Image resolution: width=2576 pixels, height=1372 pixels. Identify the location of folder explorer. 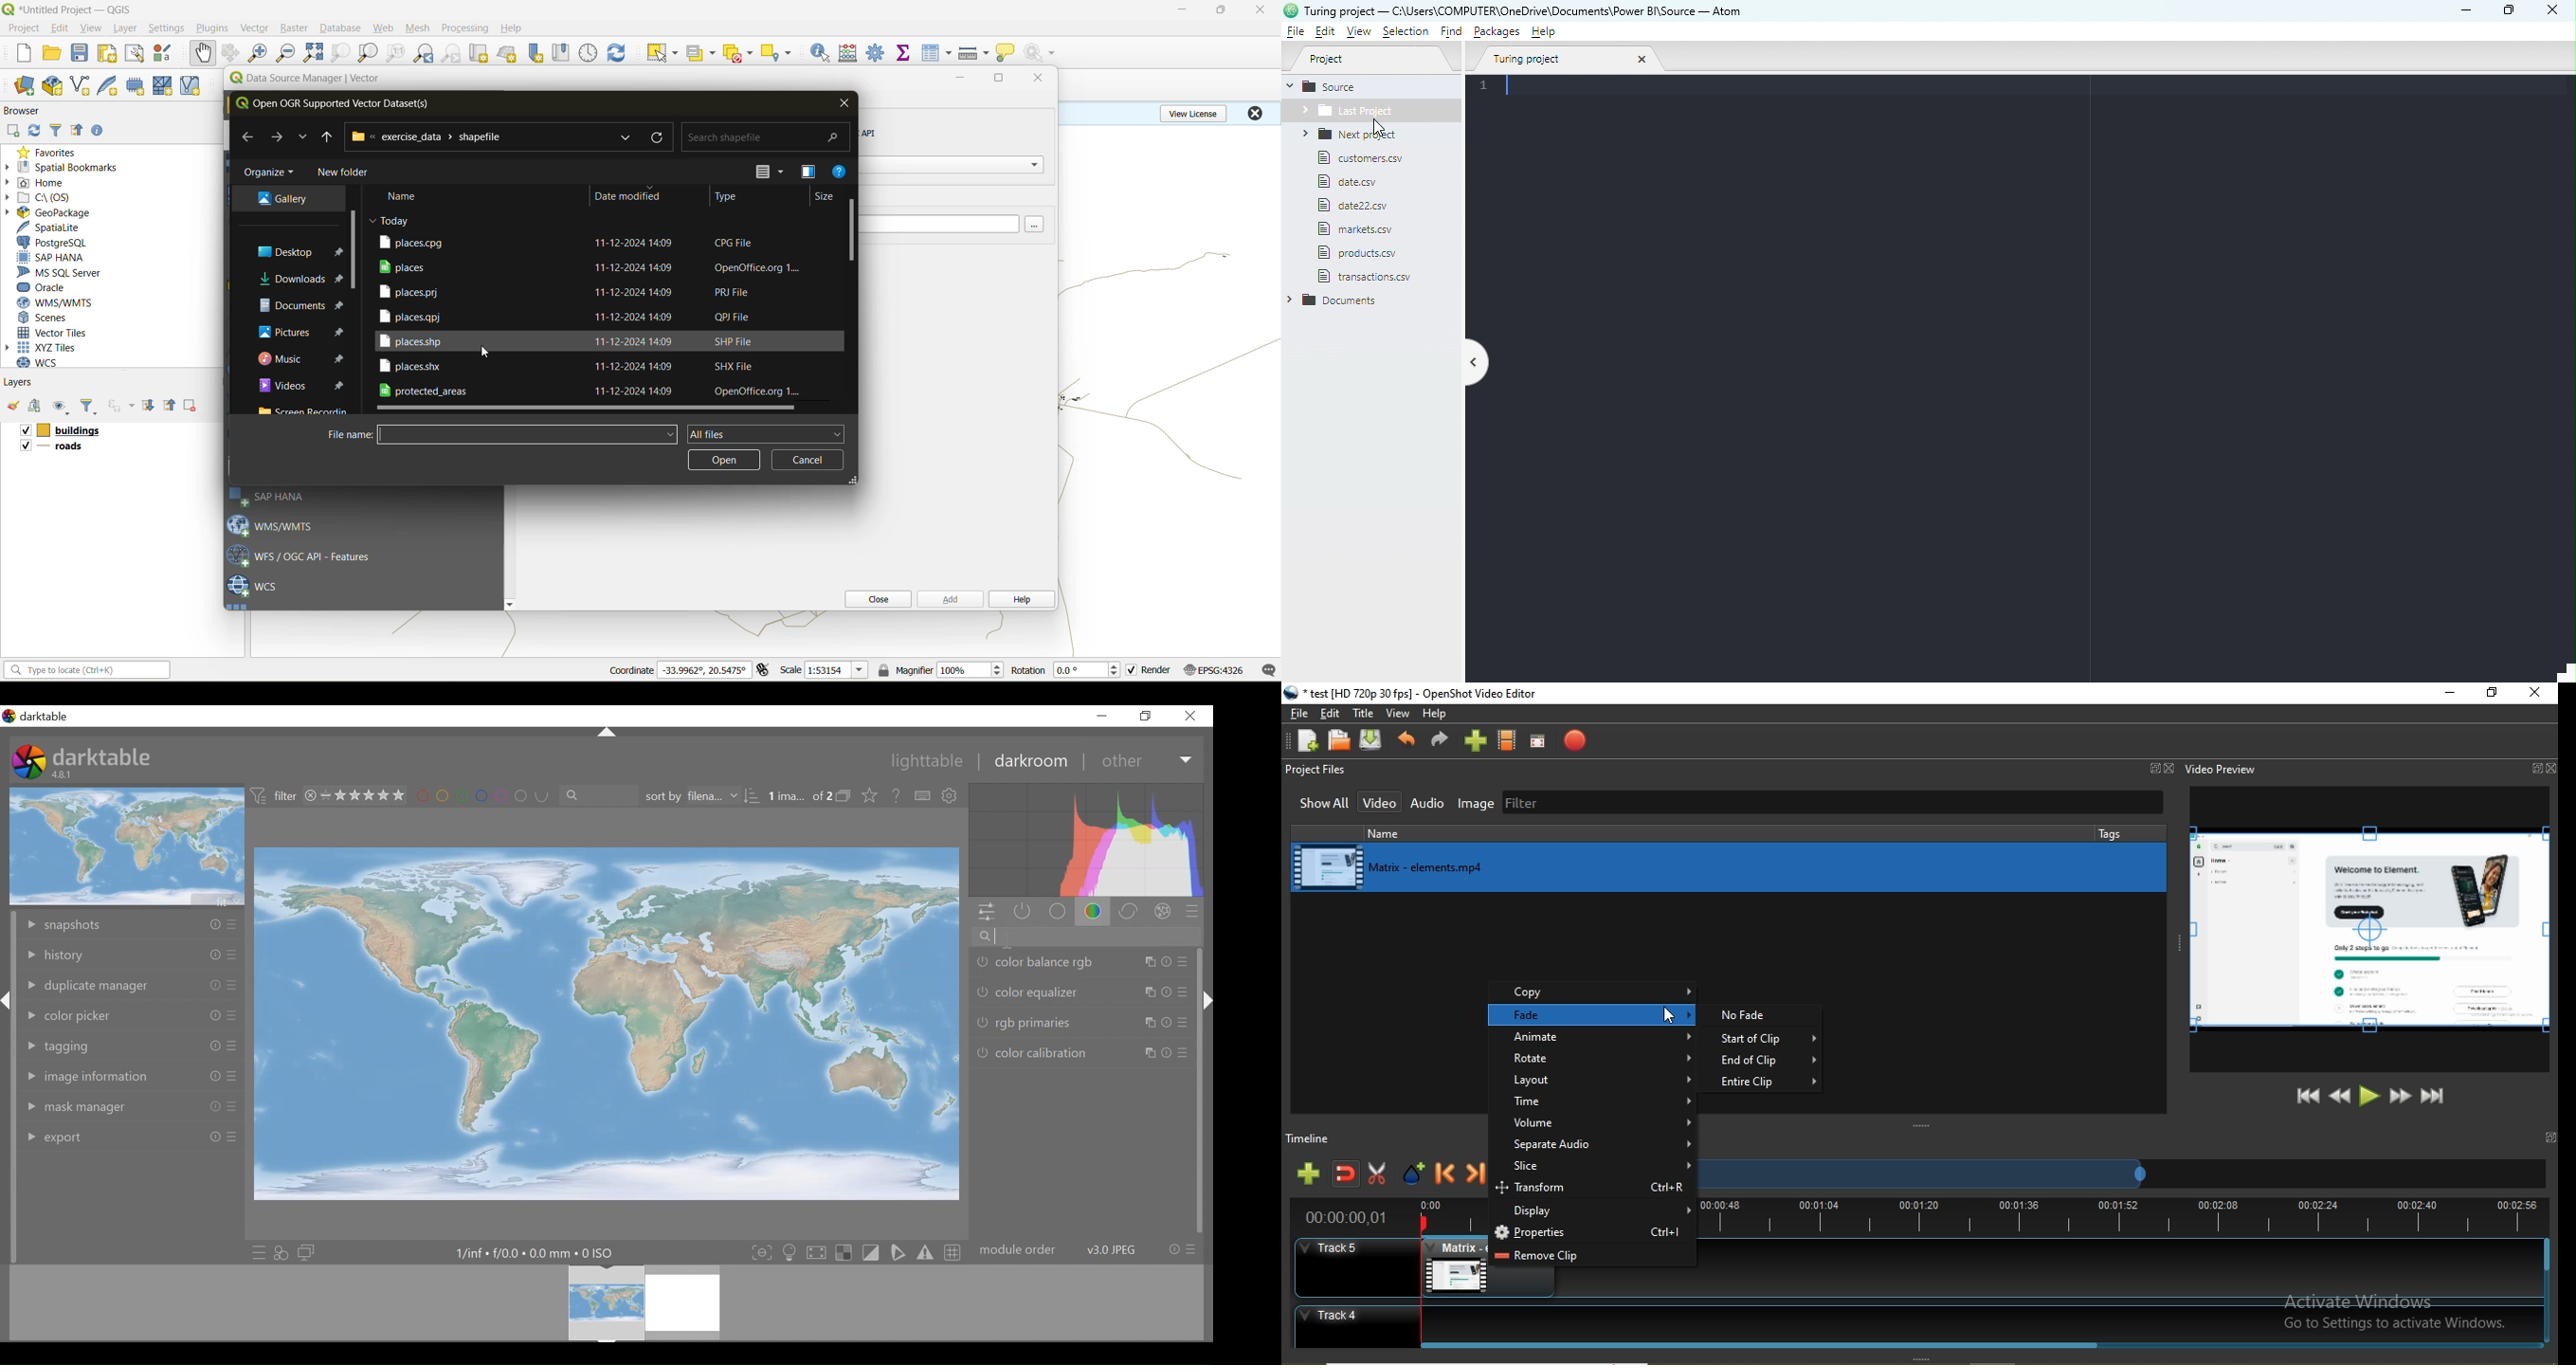
(306, 410).